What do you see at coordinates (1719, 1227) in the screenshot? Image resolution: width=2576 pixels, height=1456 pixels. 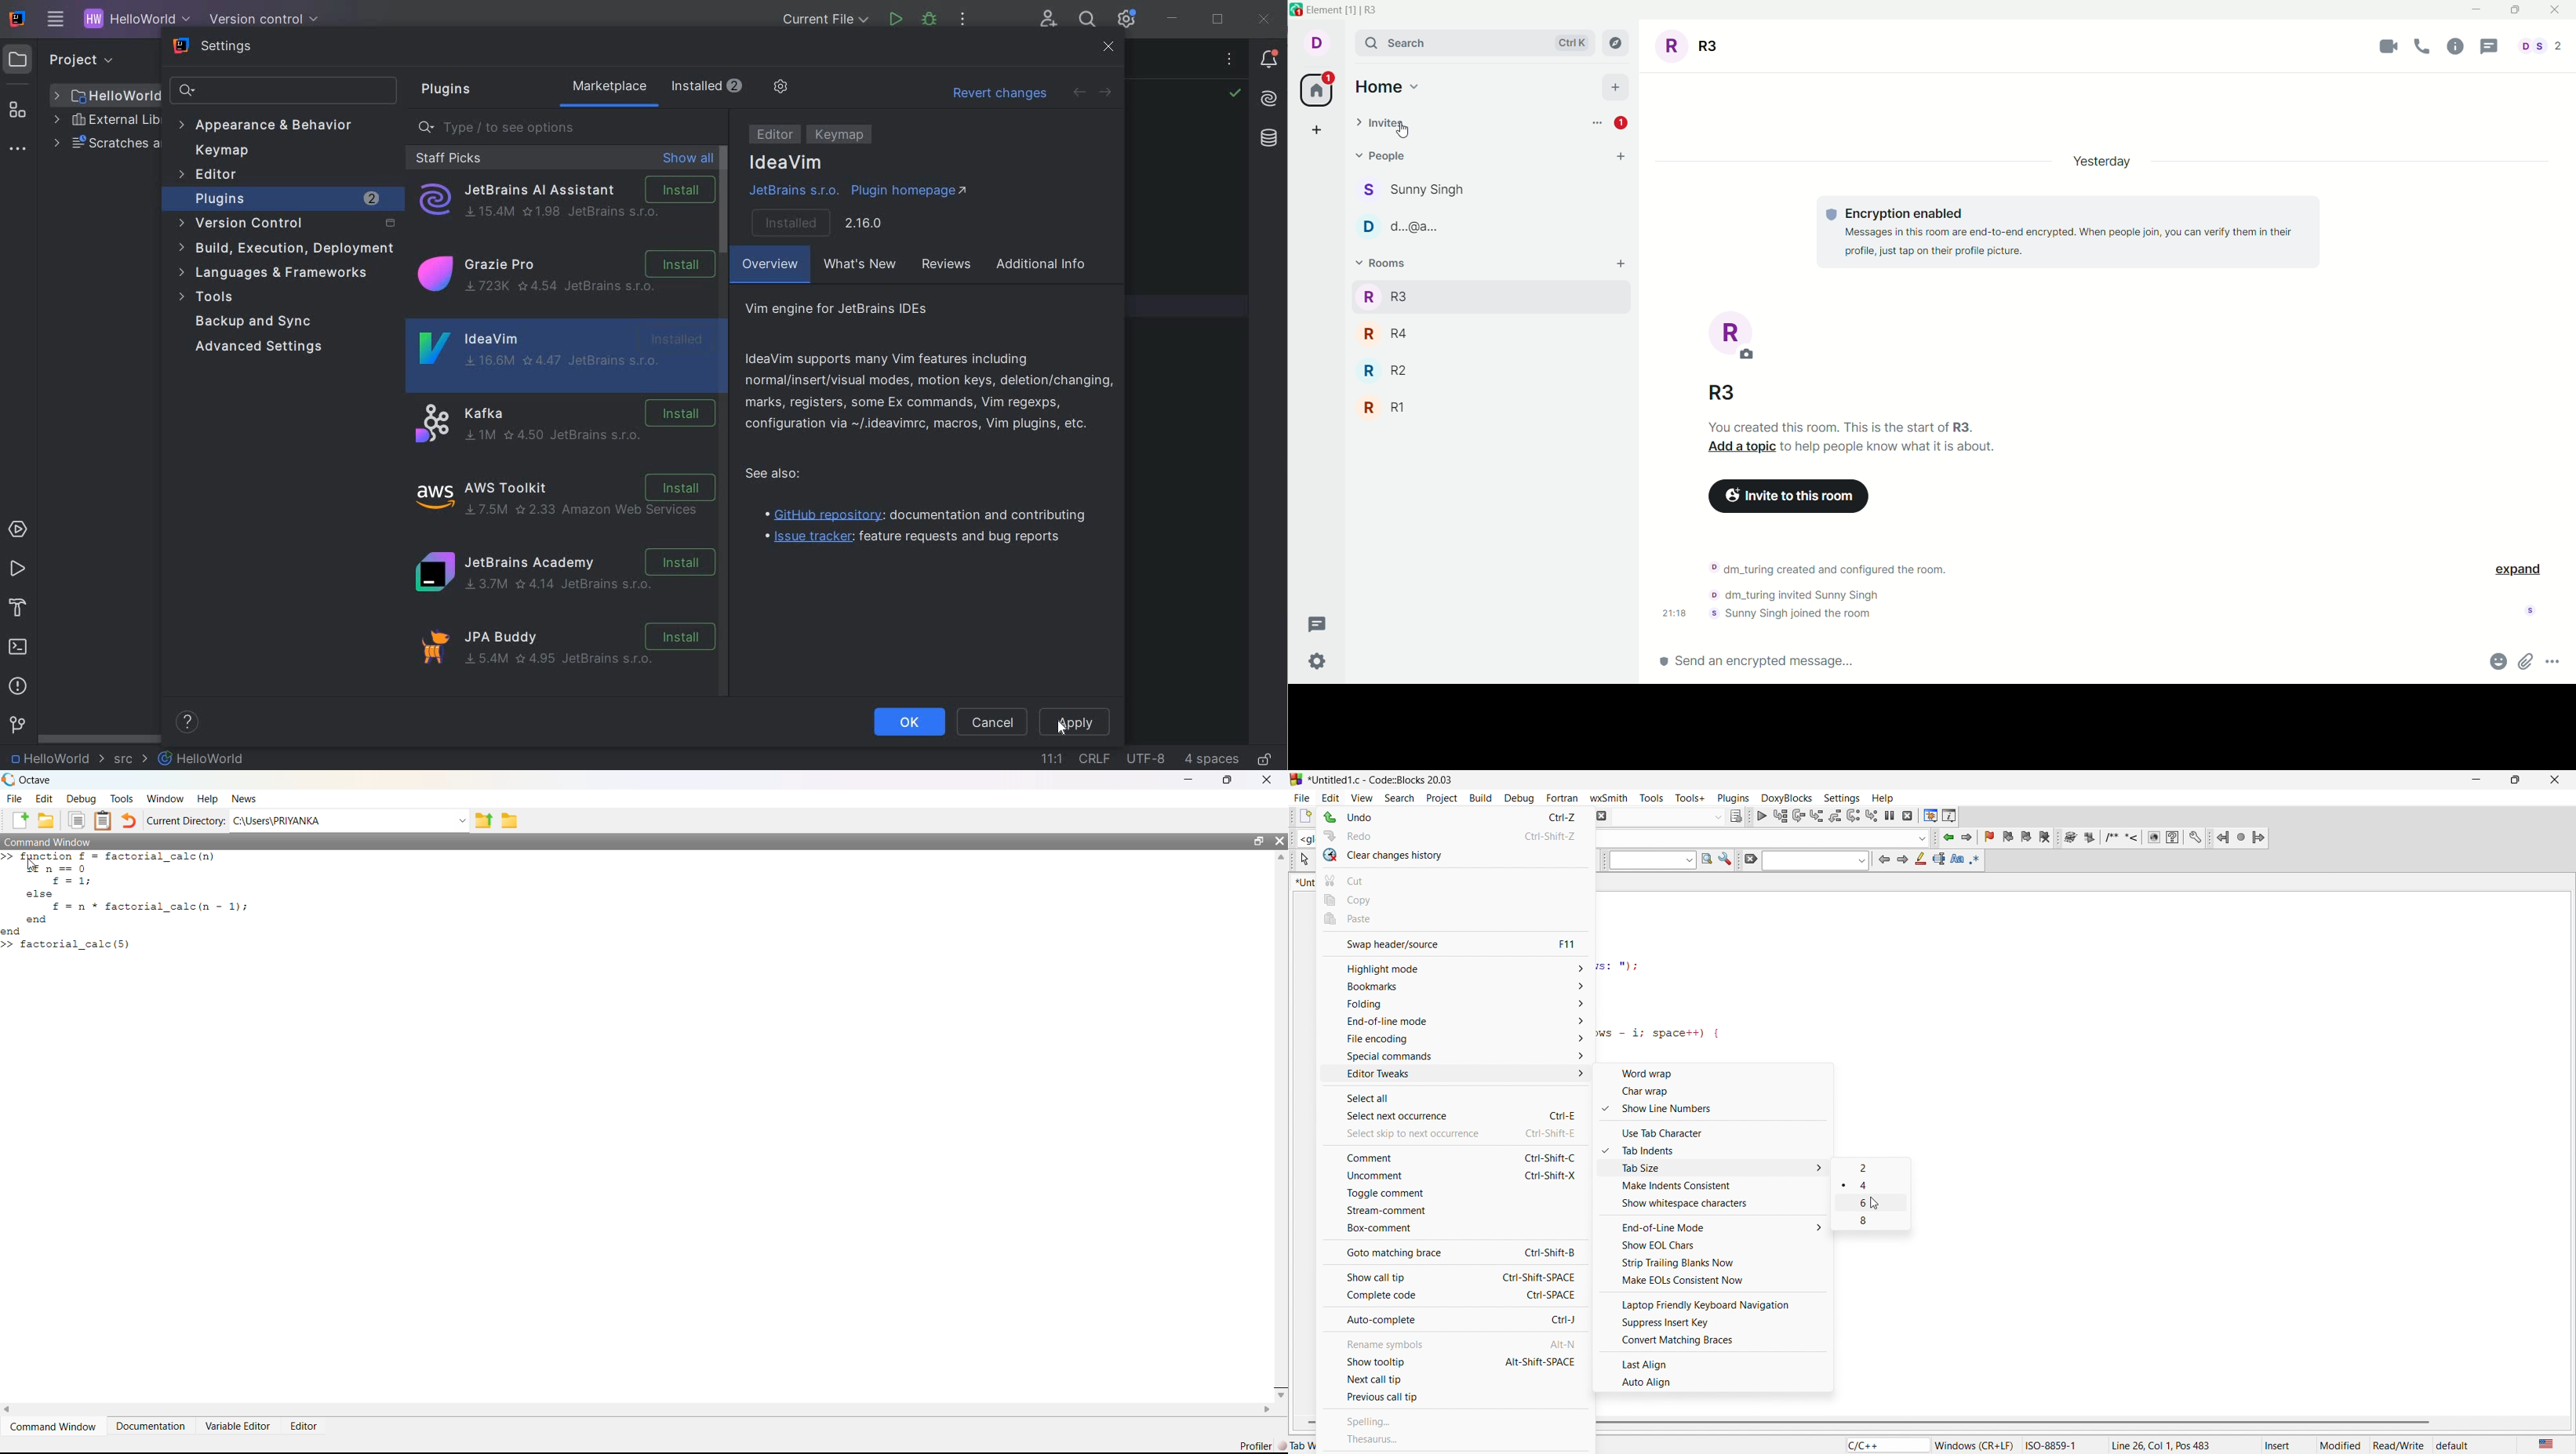 I see `end of line mode` at bounding box center [1719, 1227].